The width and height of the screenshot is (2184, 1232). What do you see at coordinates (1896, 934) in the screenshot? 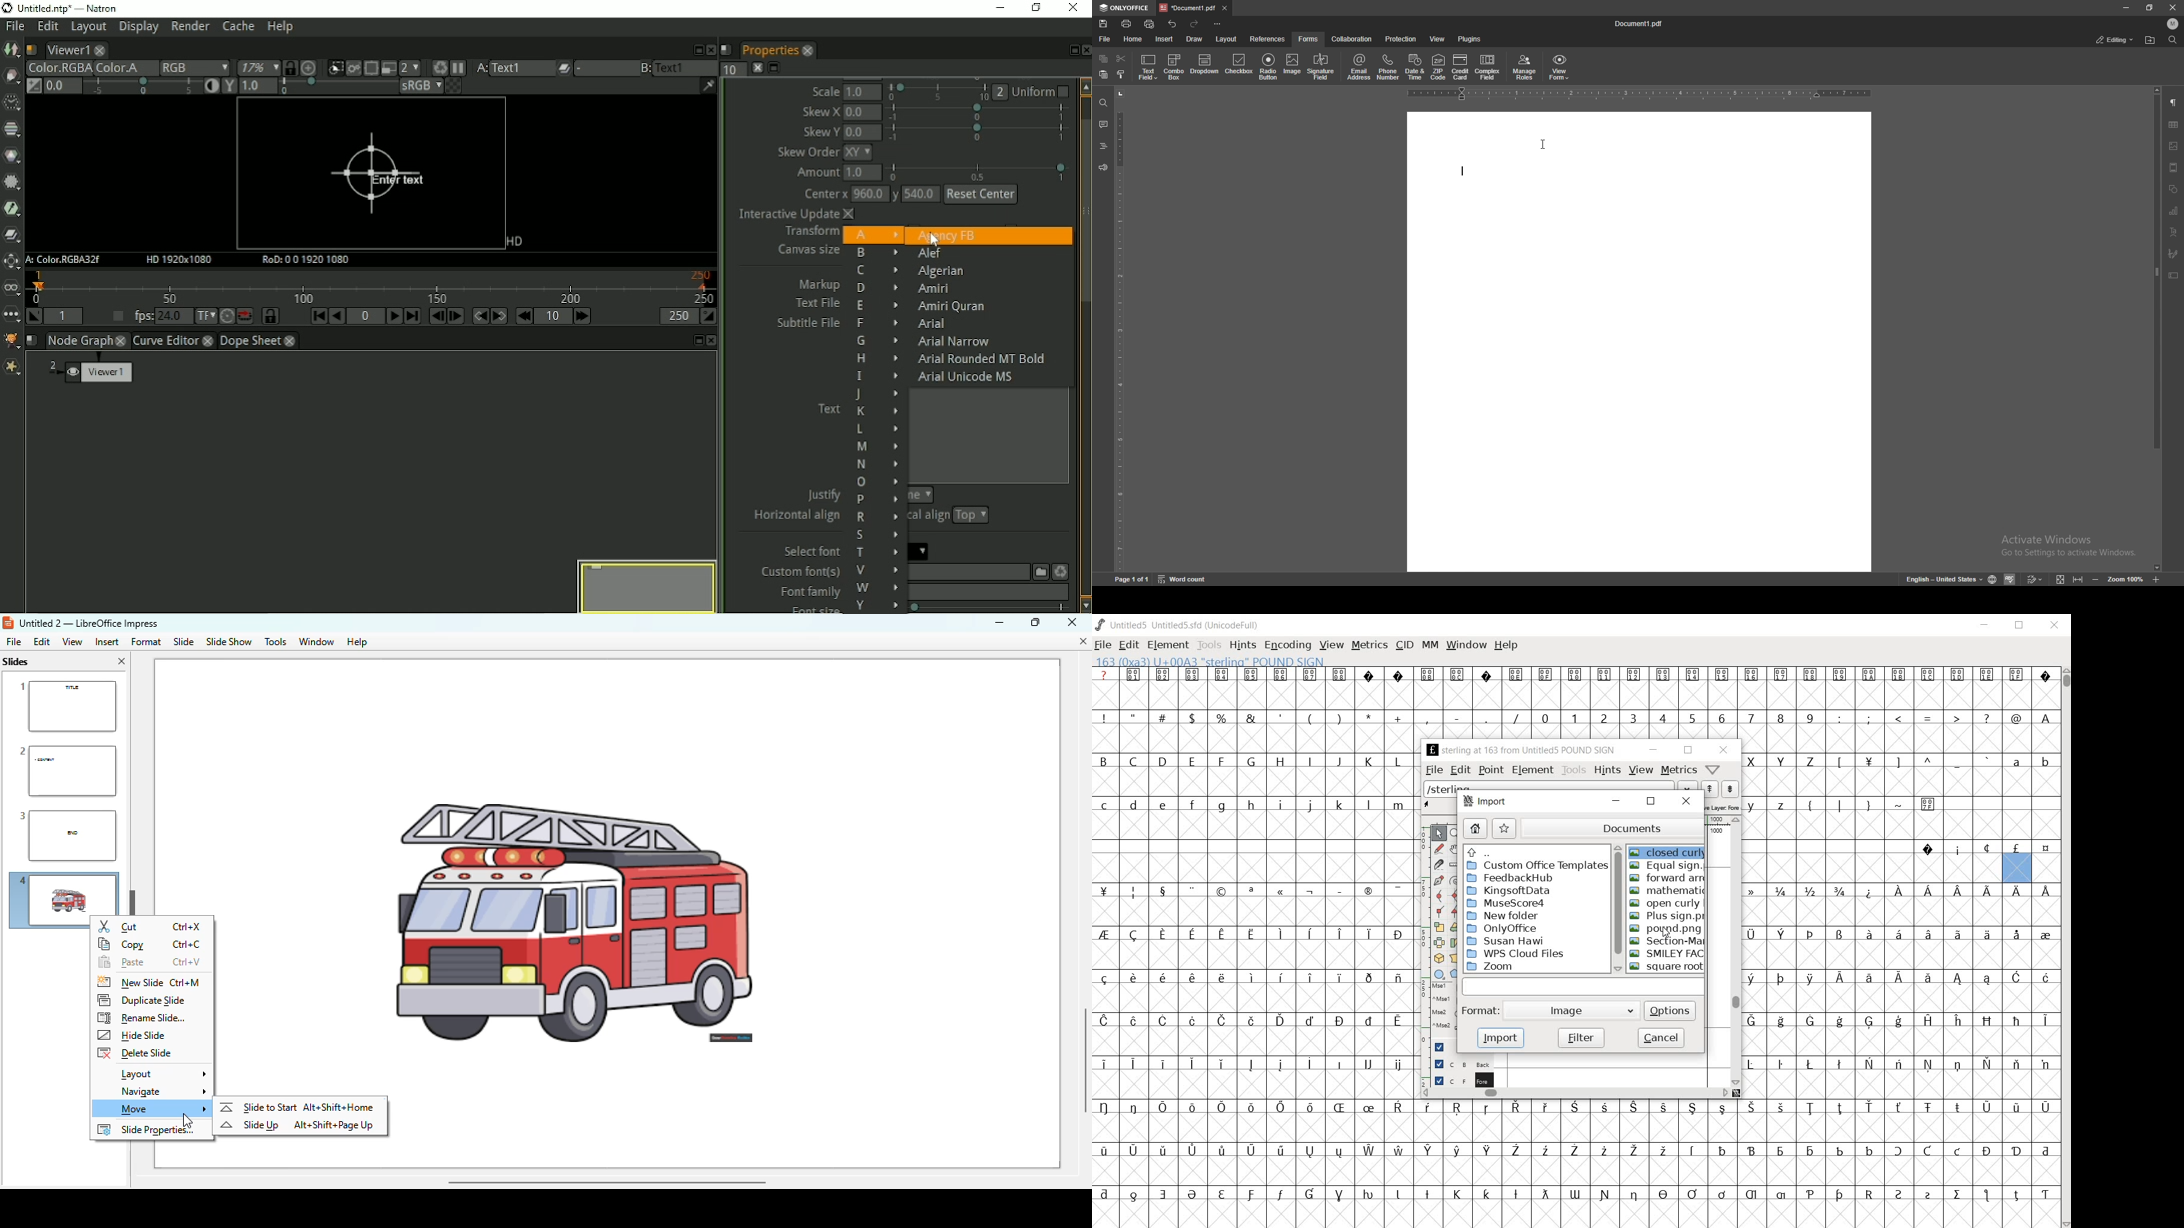
I see `Symbol` at bounding box center [1896, 934].